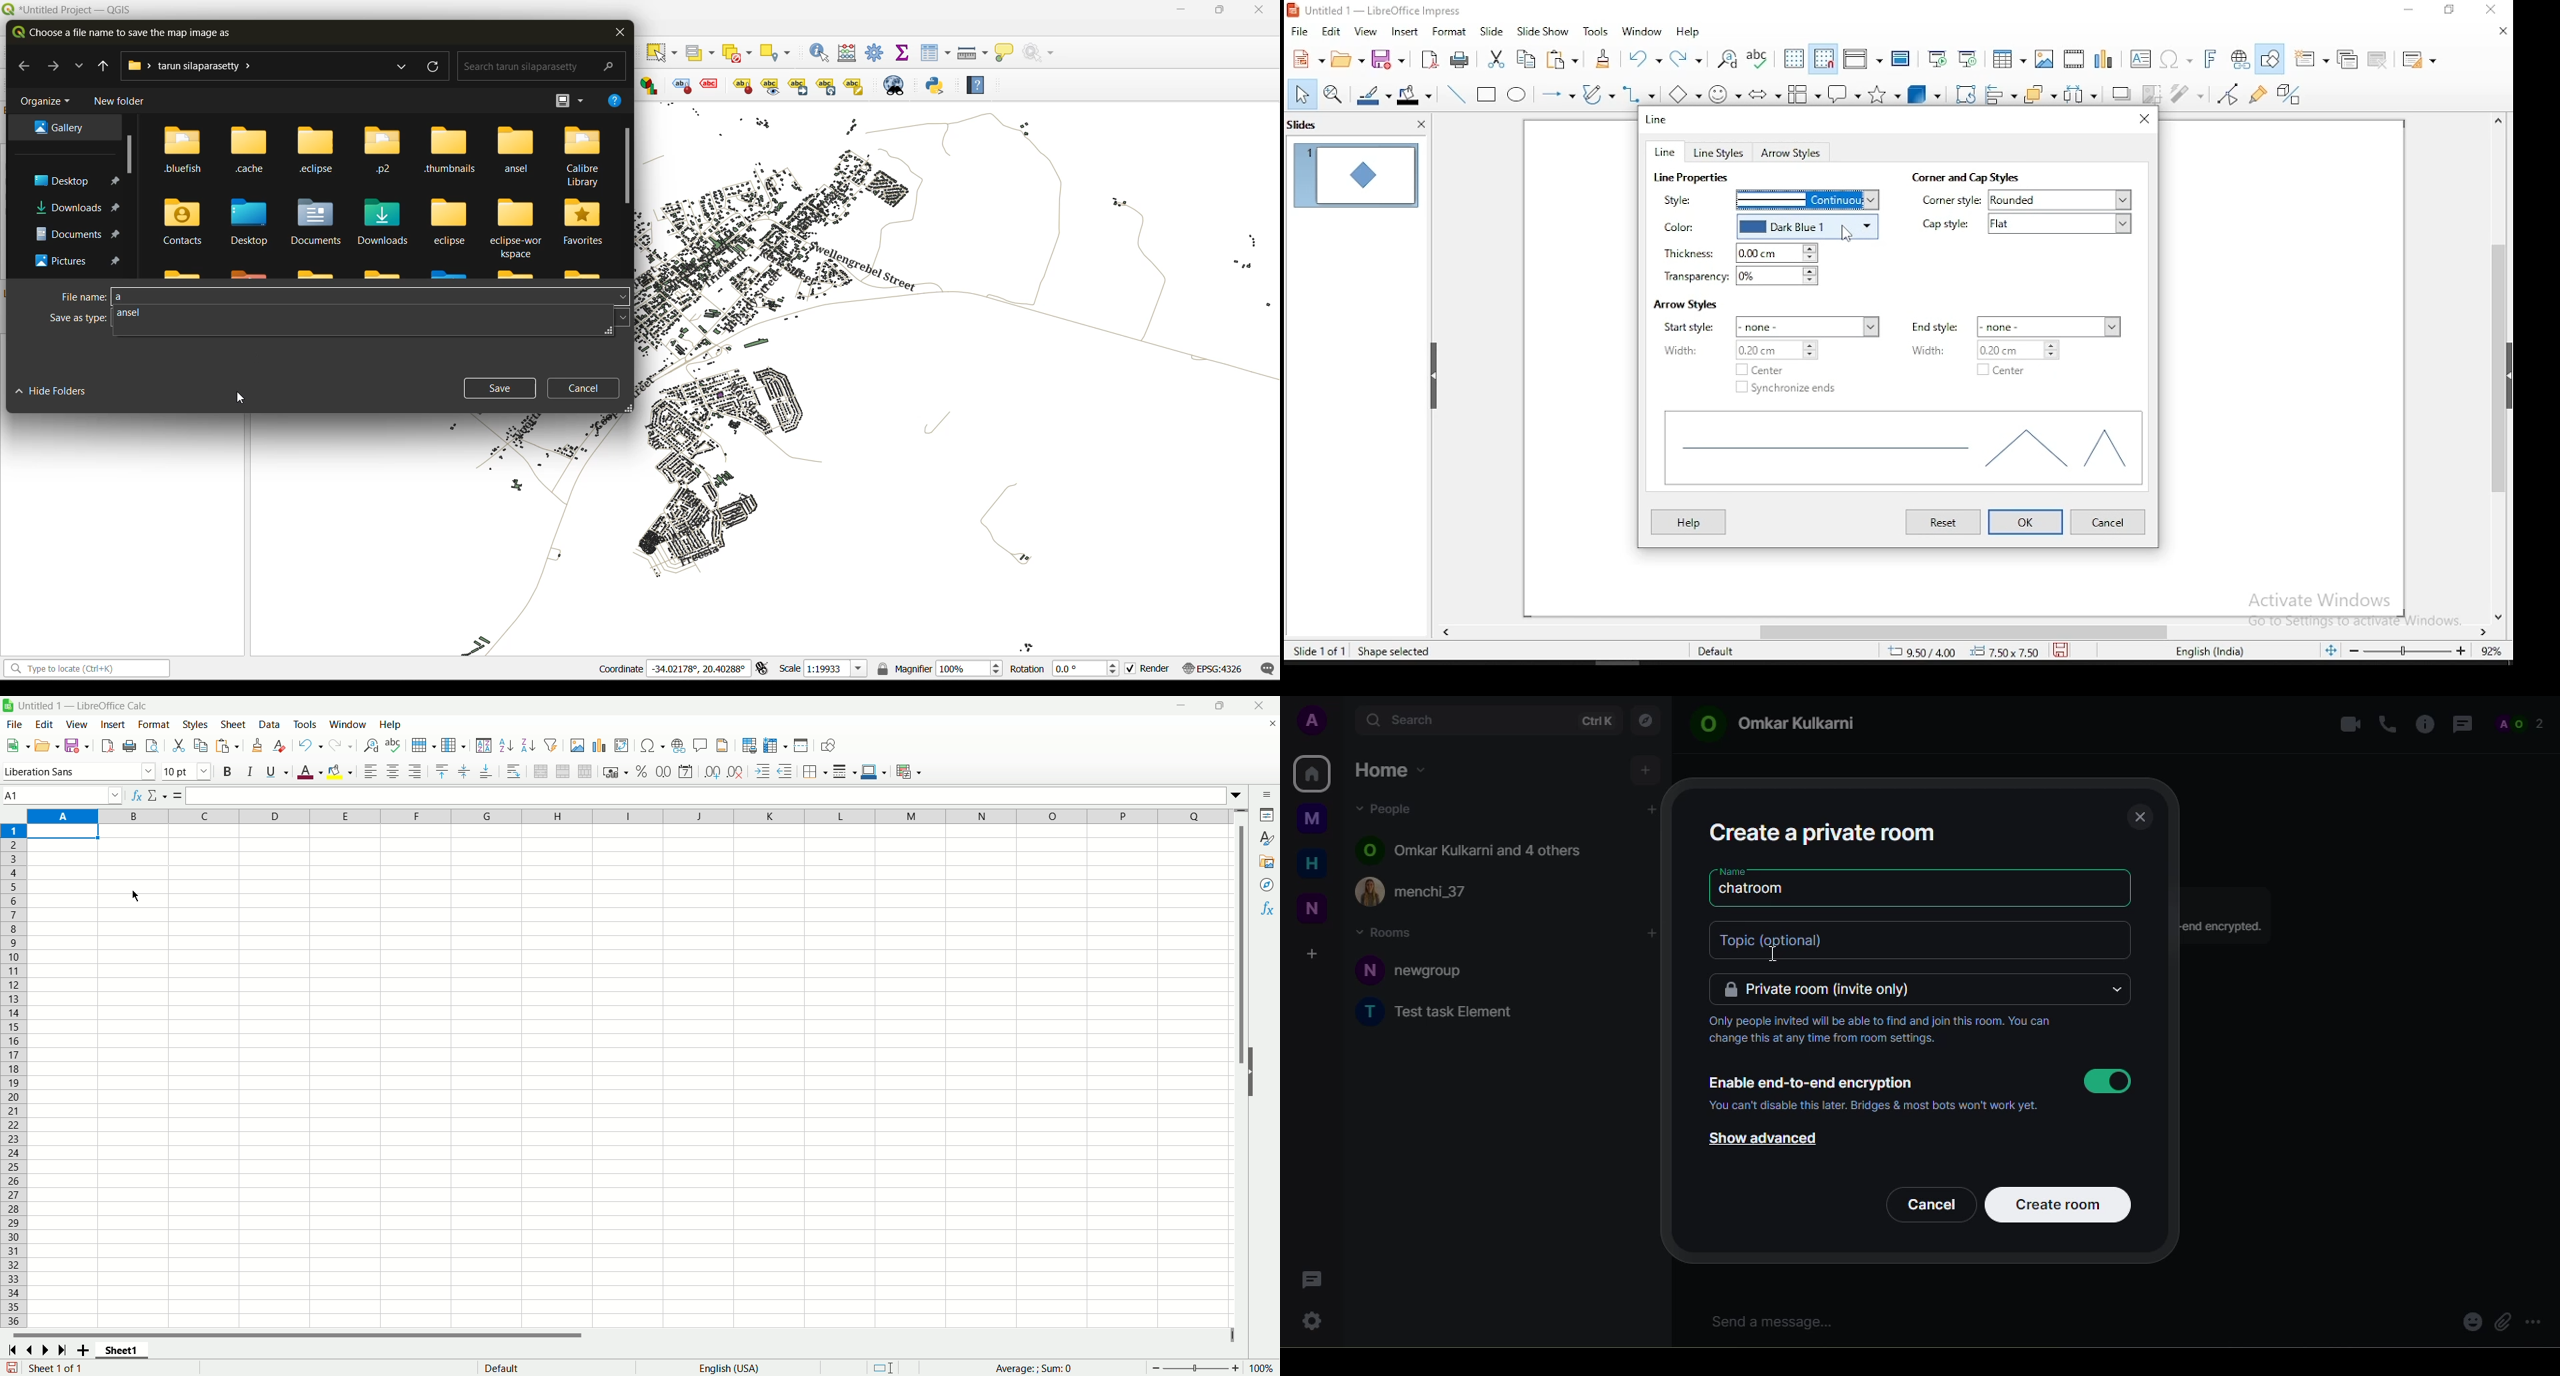  Describe the element at coordinates (1265, 814) in the screenshot. I see `properties` at that location.